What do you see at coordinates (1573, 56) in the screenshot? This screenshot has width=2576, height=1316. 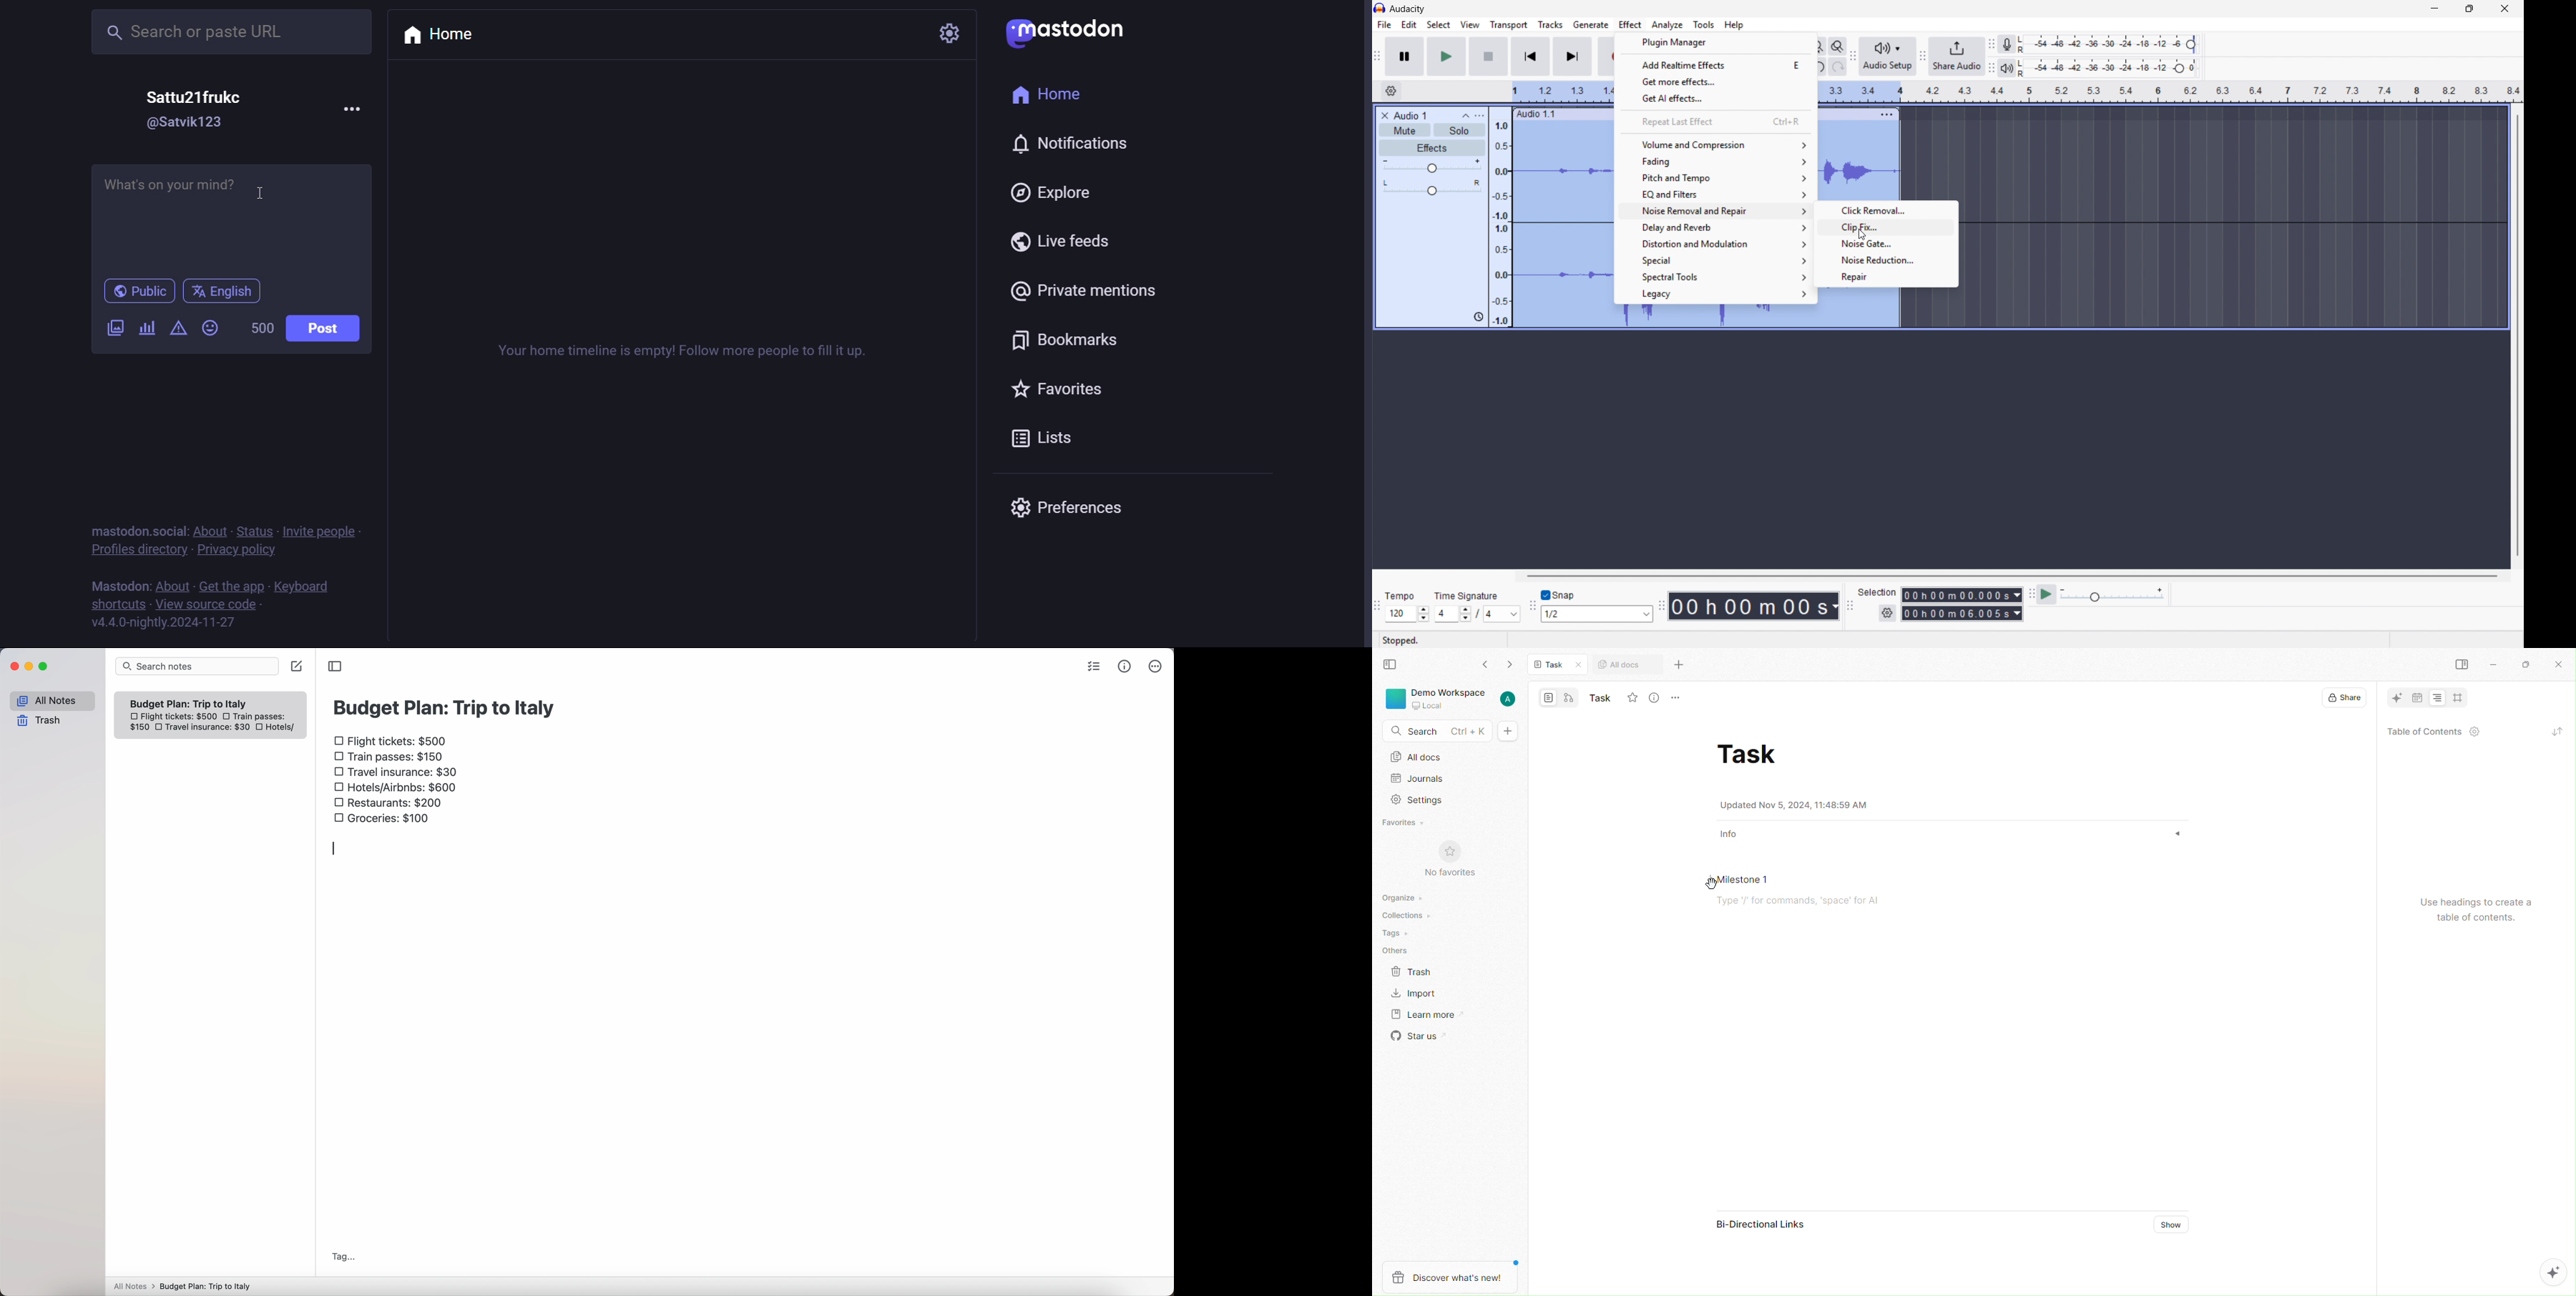 I see `Skip to end ` at bounding box center [1573, 56].